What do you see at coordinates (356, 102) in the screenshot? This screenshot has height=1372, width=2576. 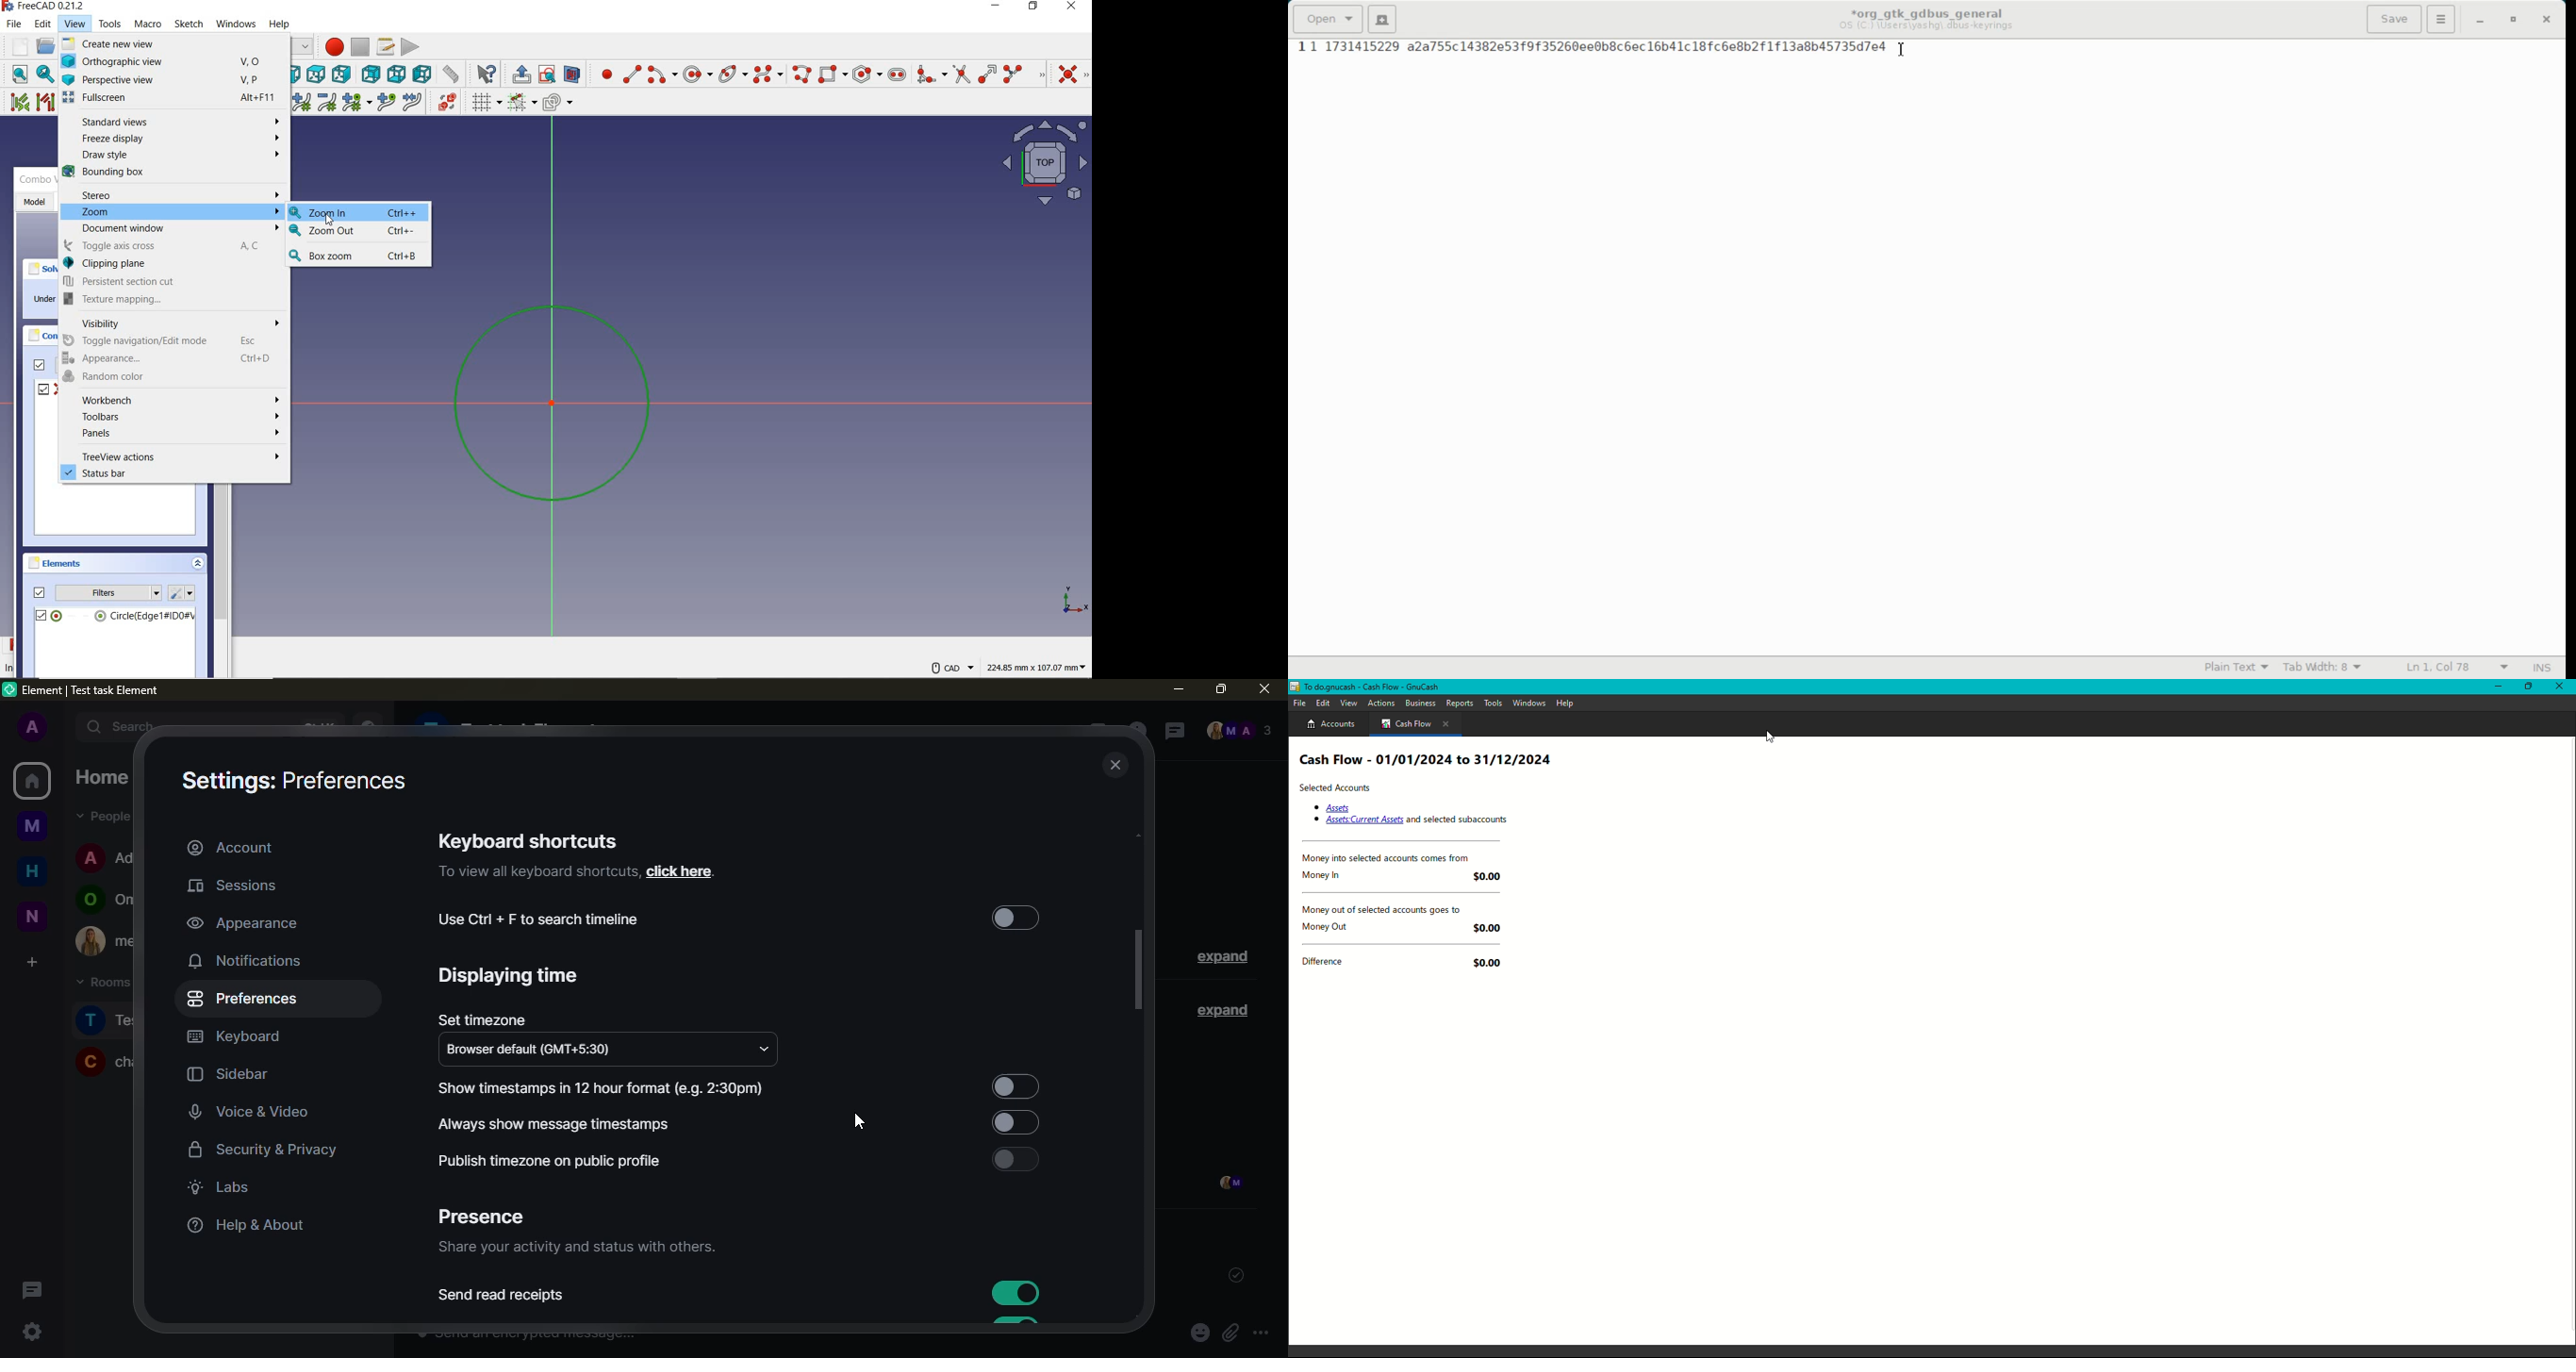 I see `modify knot multiplicity` at bounding box center [356, 102].